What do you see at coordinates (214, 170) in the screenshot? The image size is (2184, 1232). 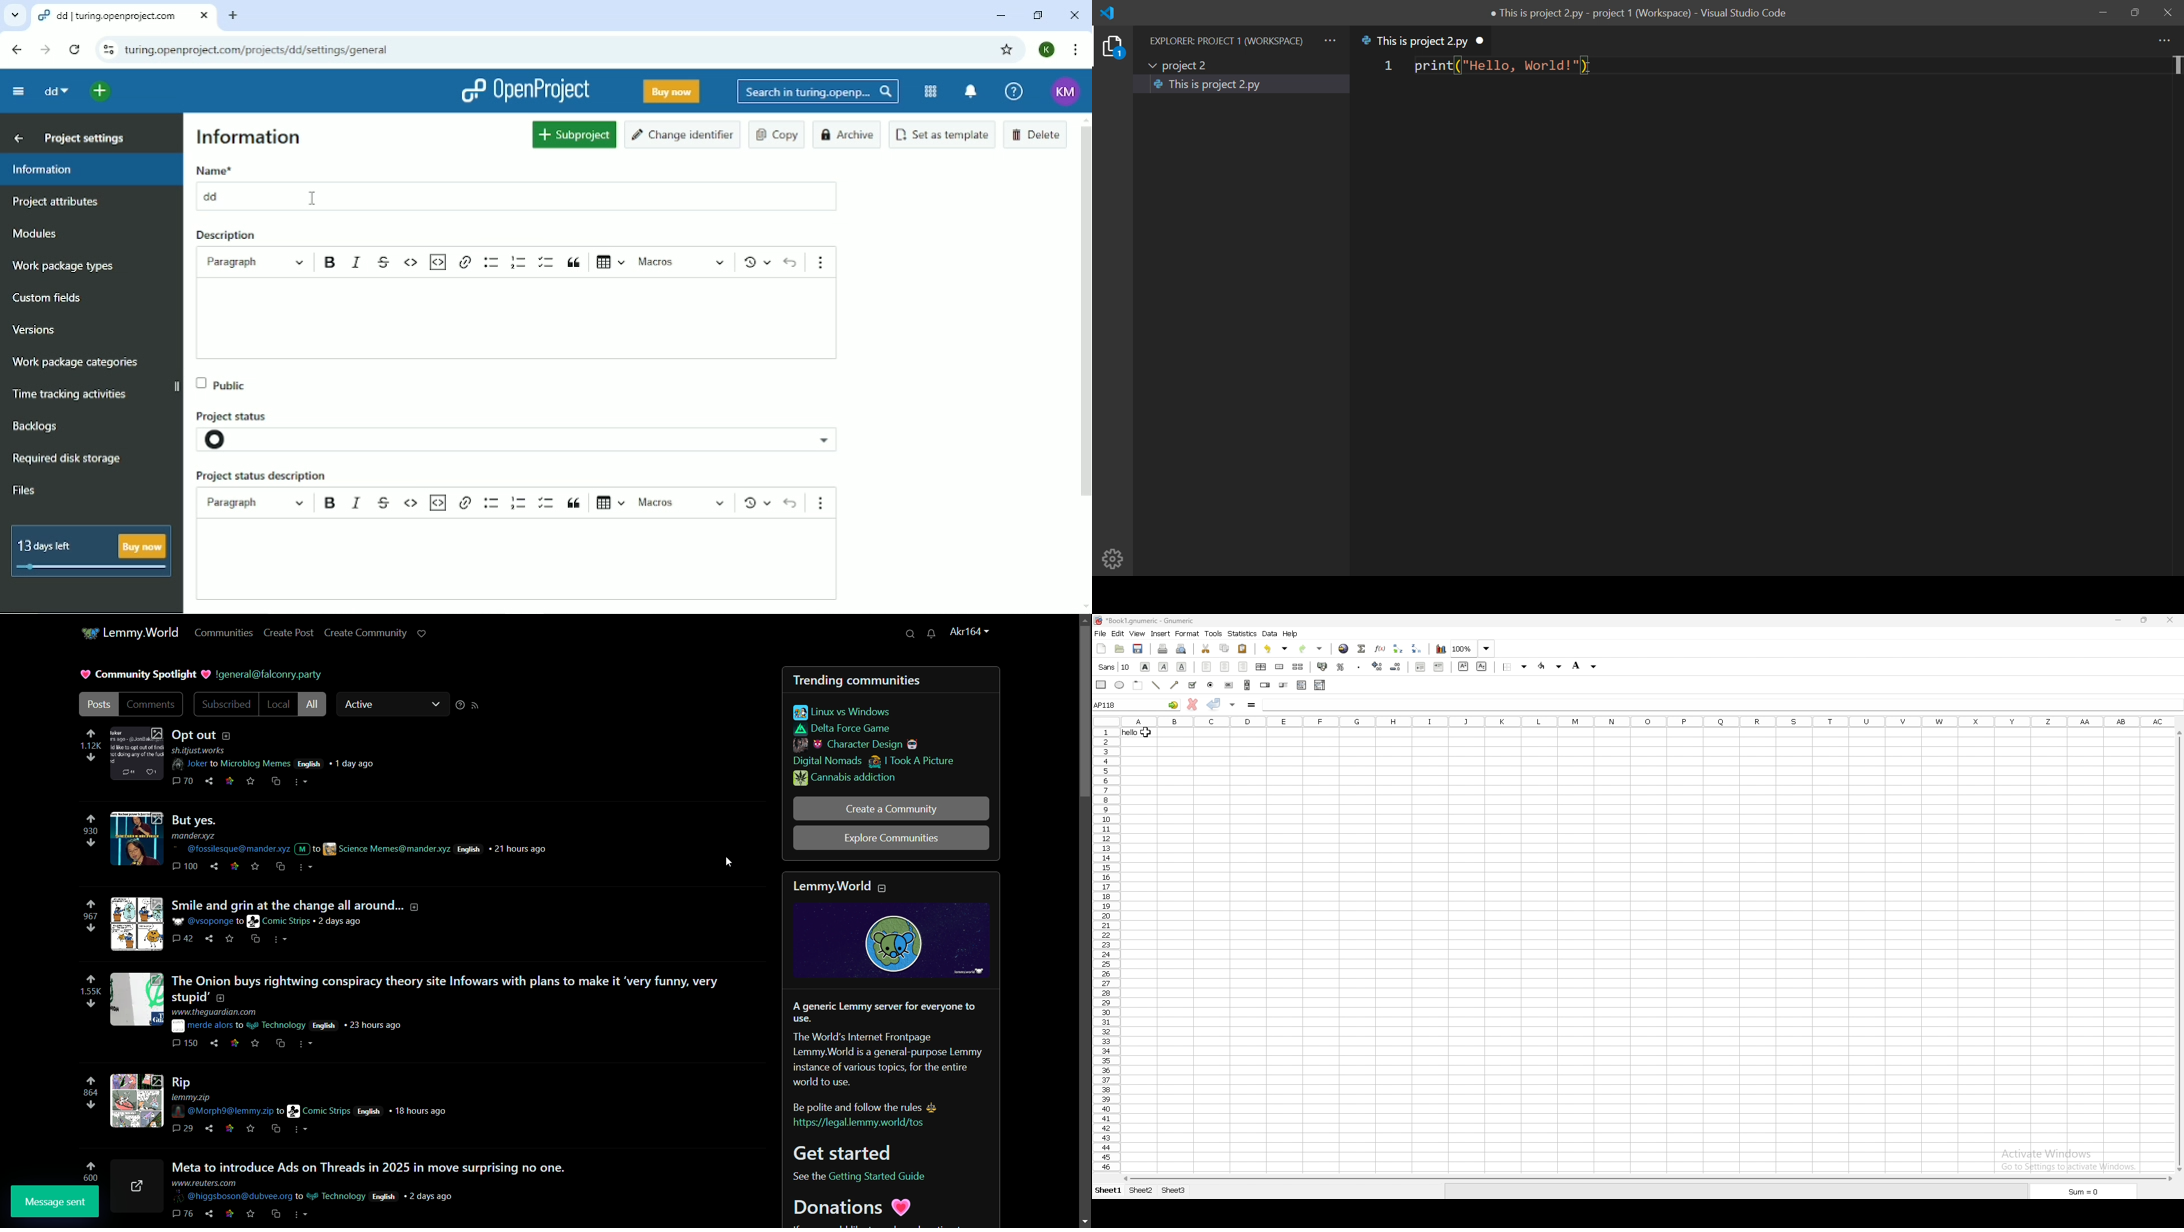 I see `Name` at bounding box center [214, 170].